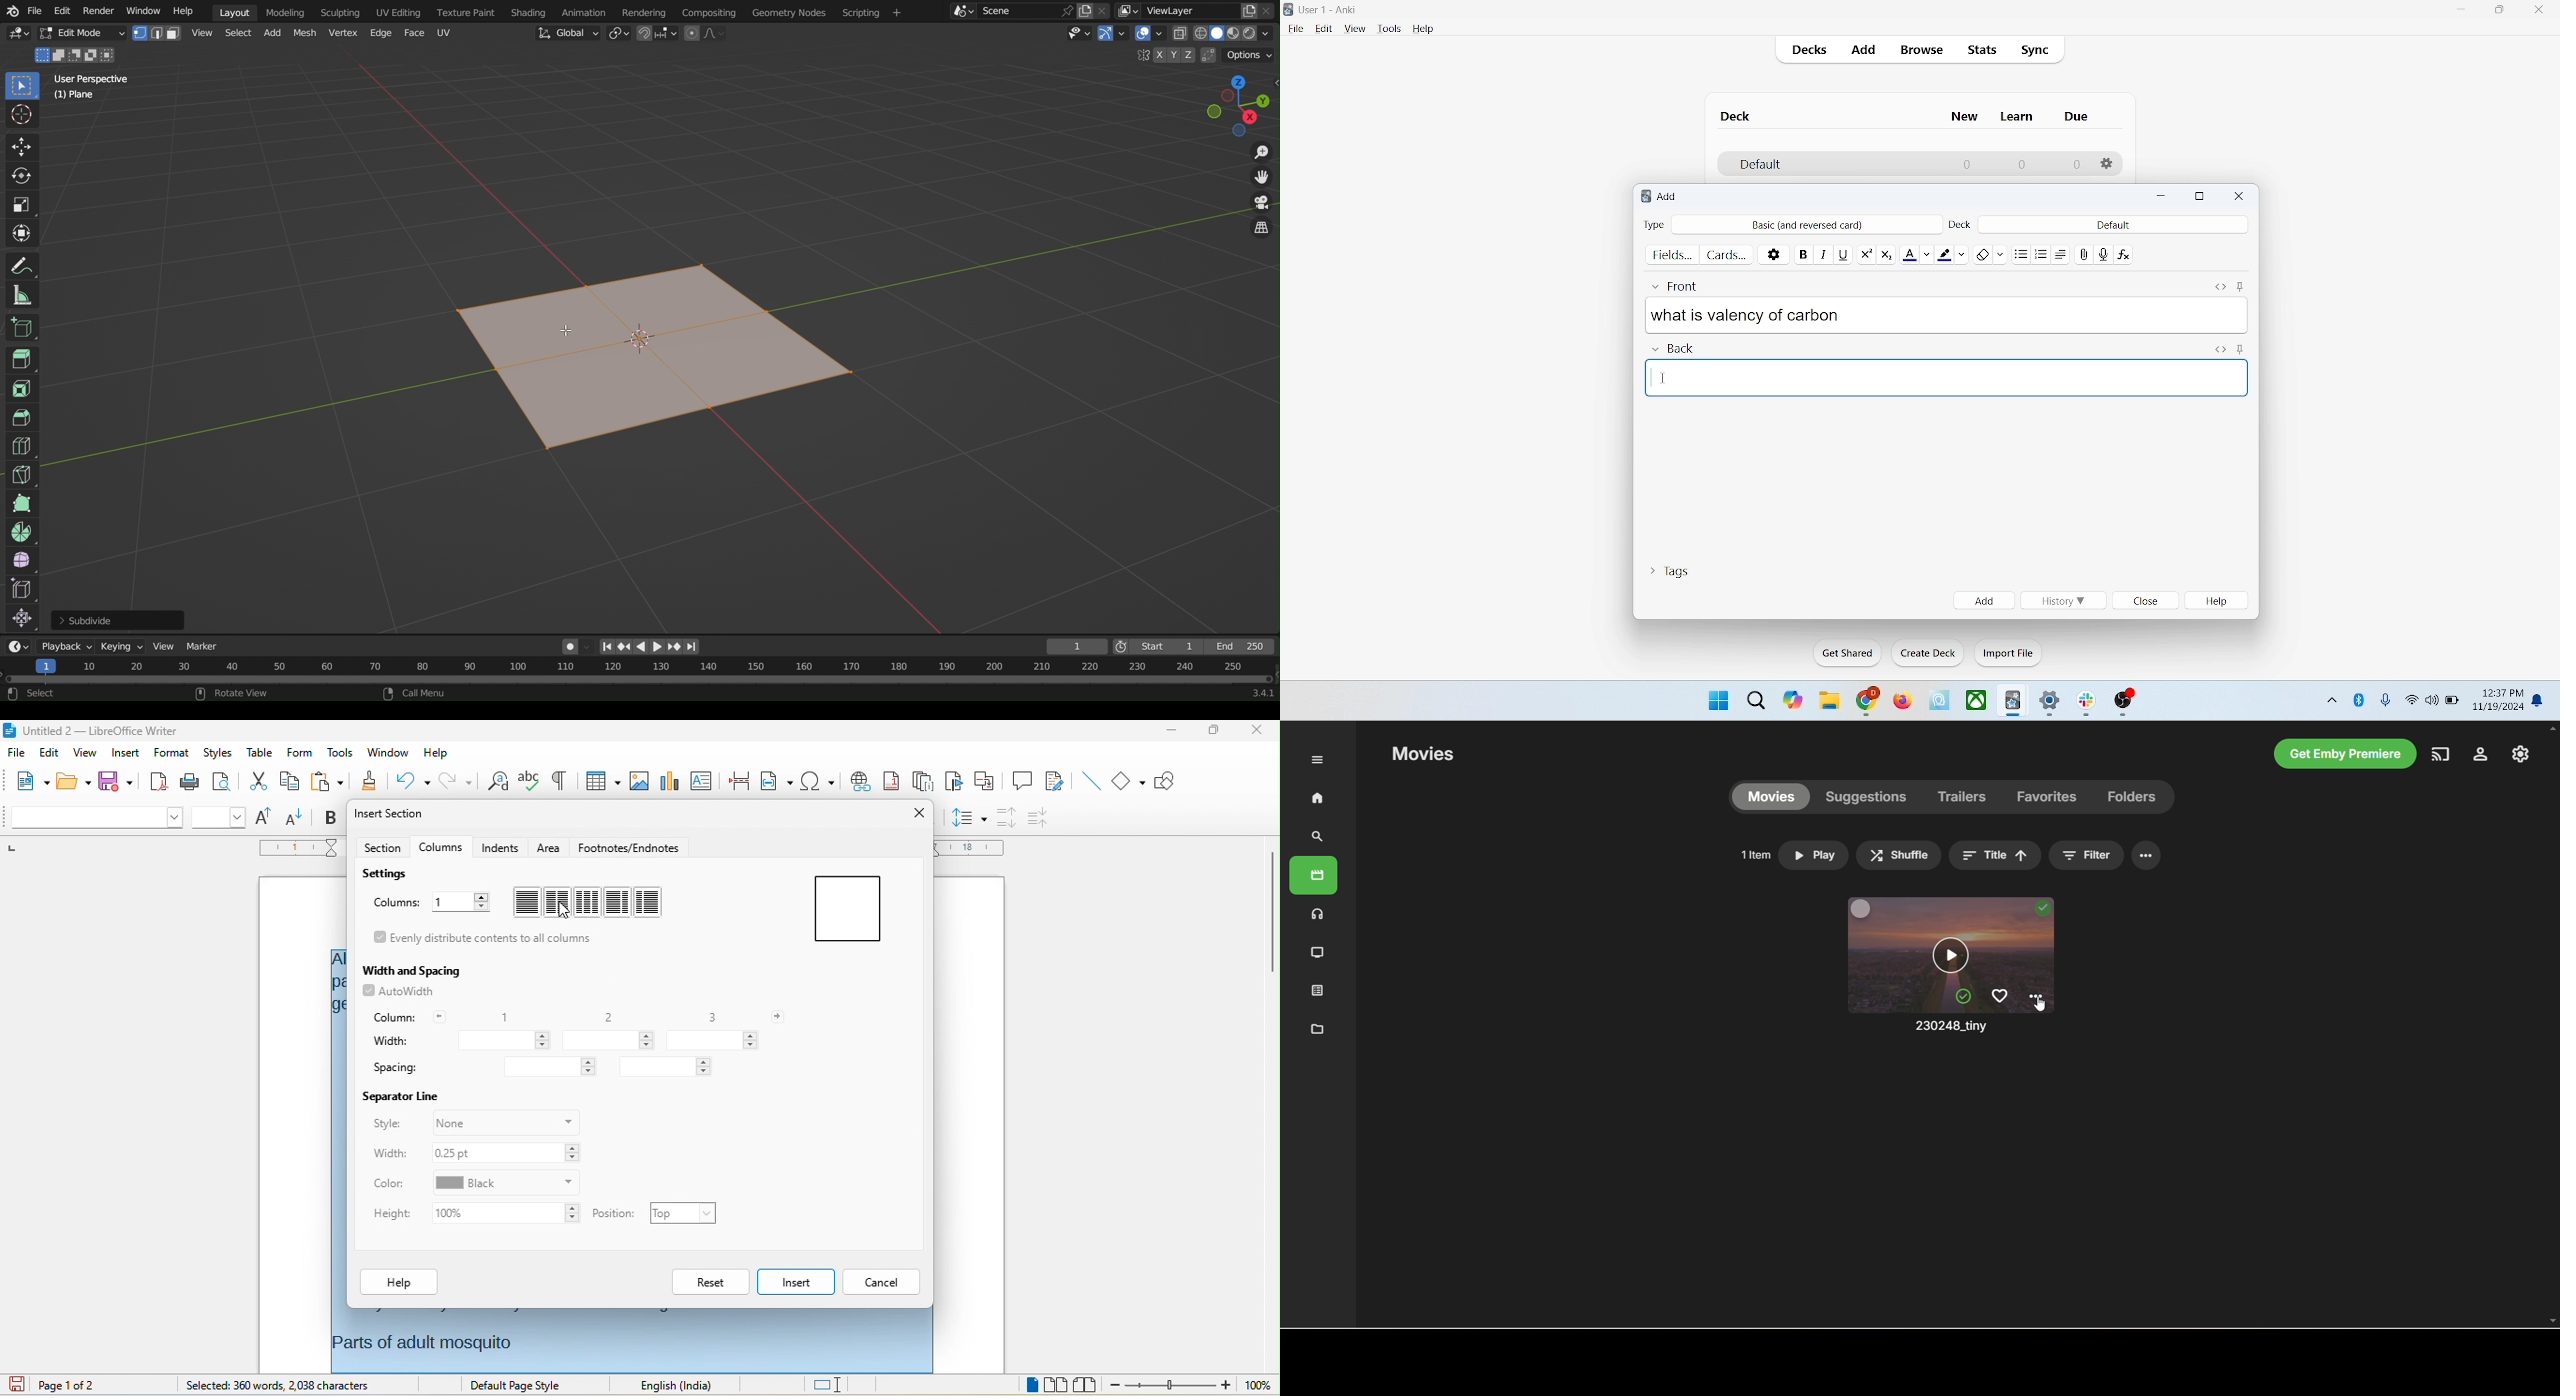 This screenshot has height=1400, width=2576. Describe the element at coordinates (2126, 253) in the screenshot. I see `function` at that location.